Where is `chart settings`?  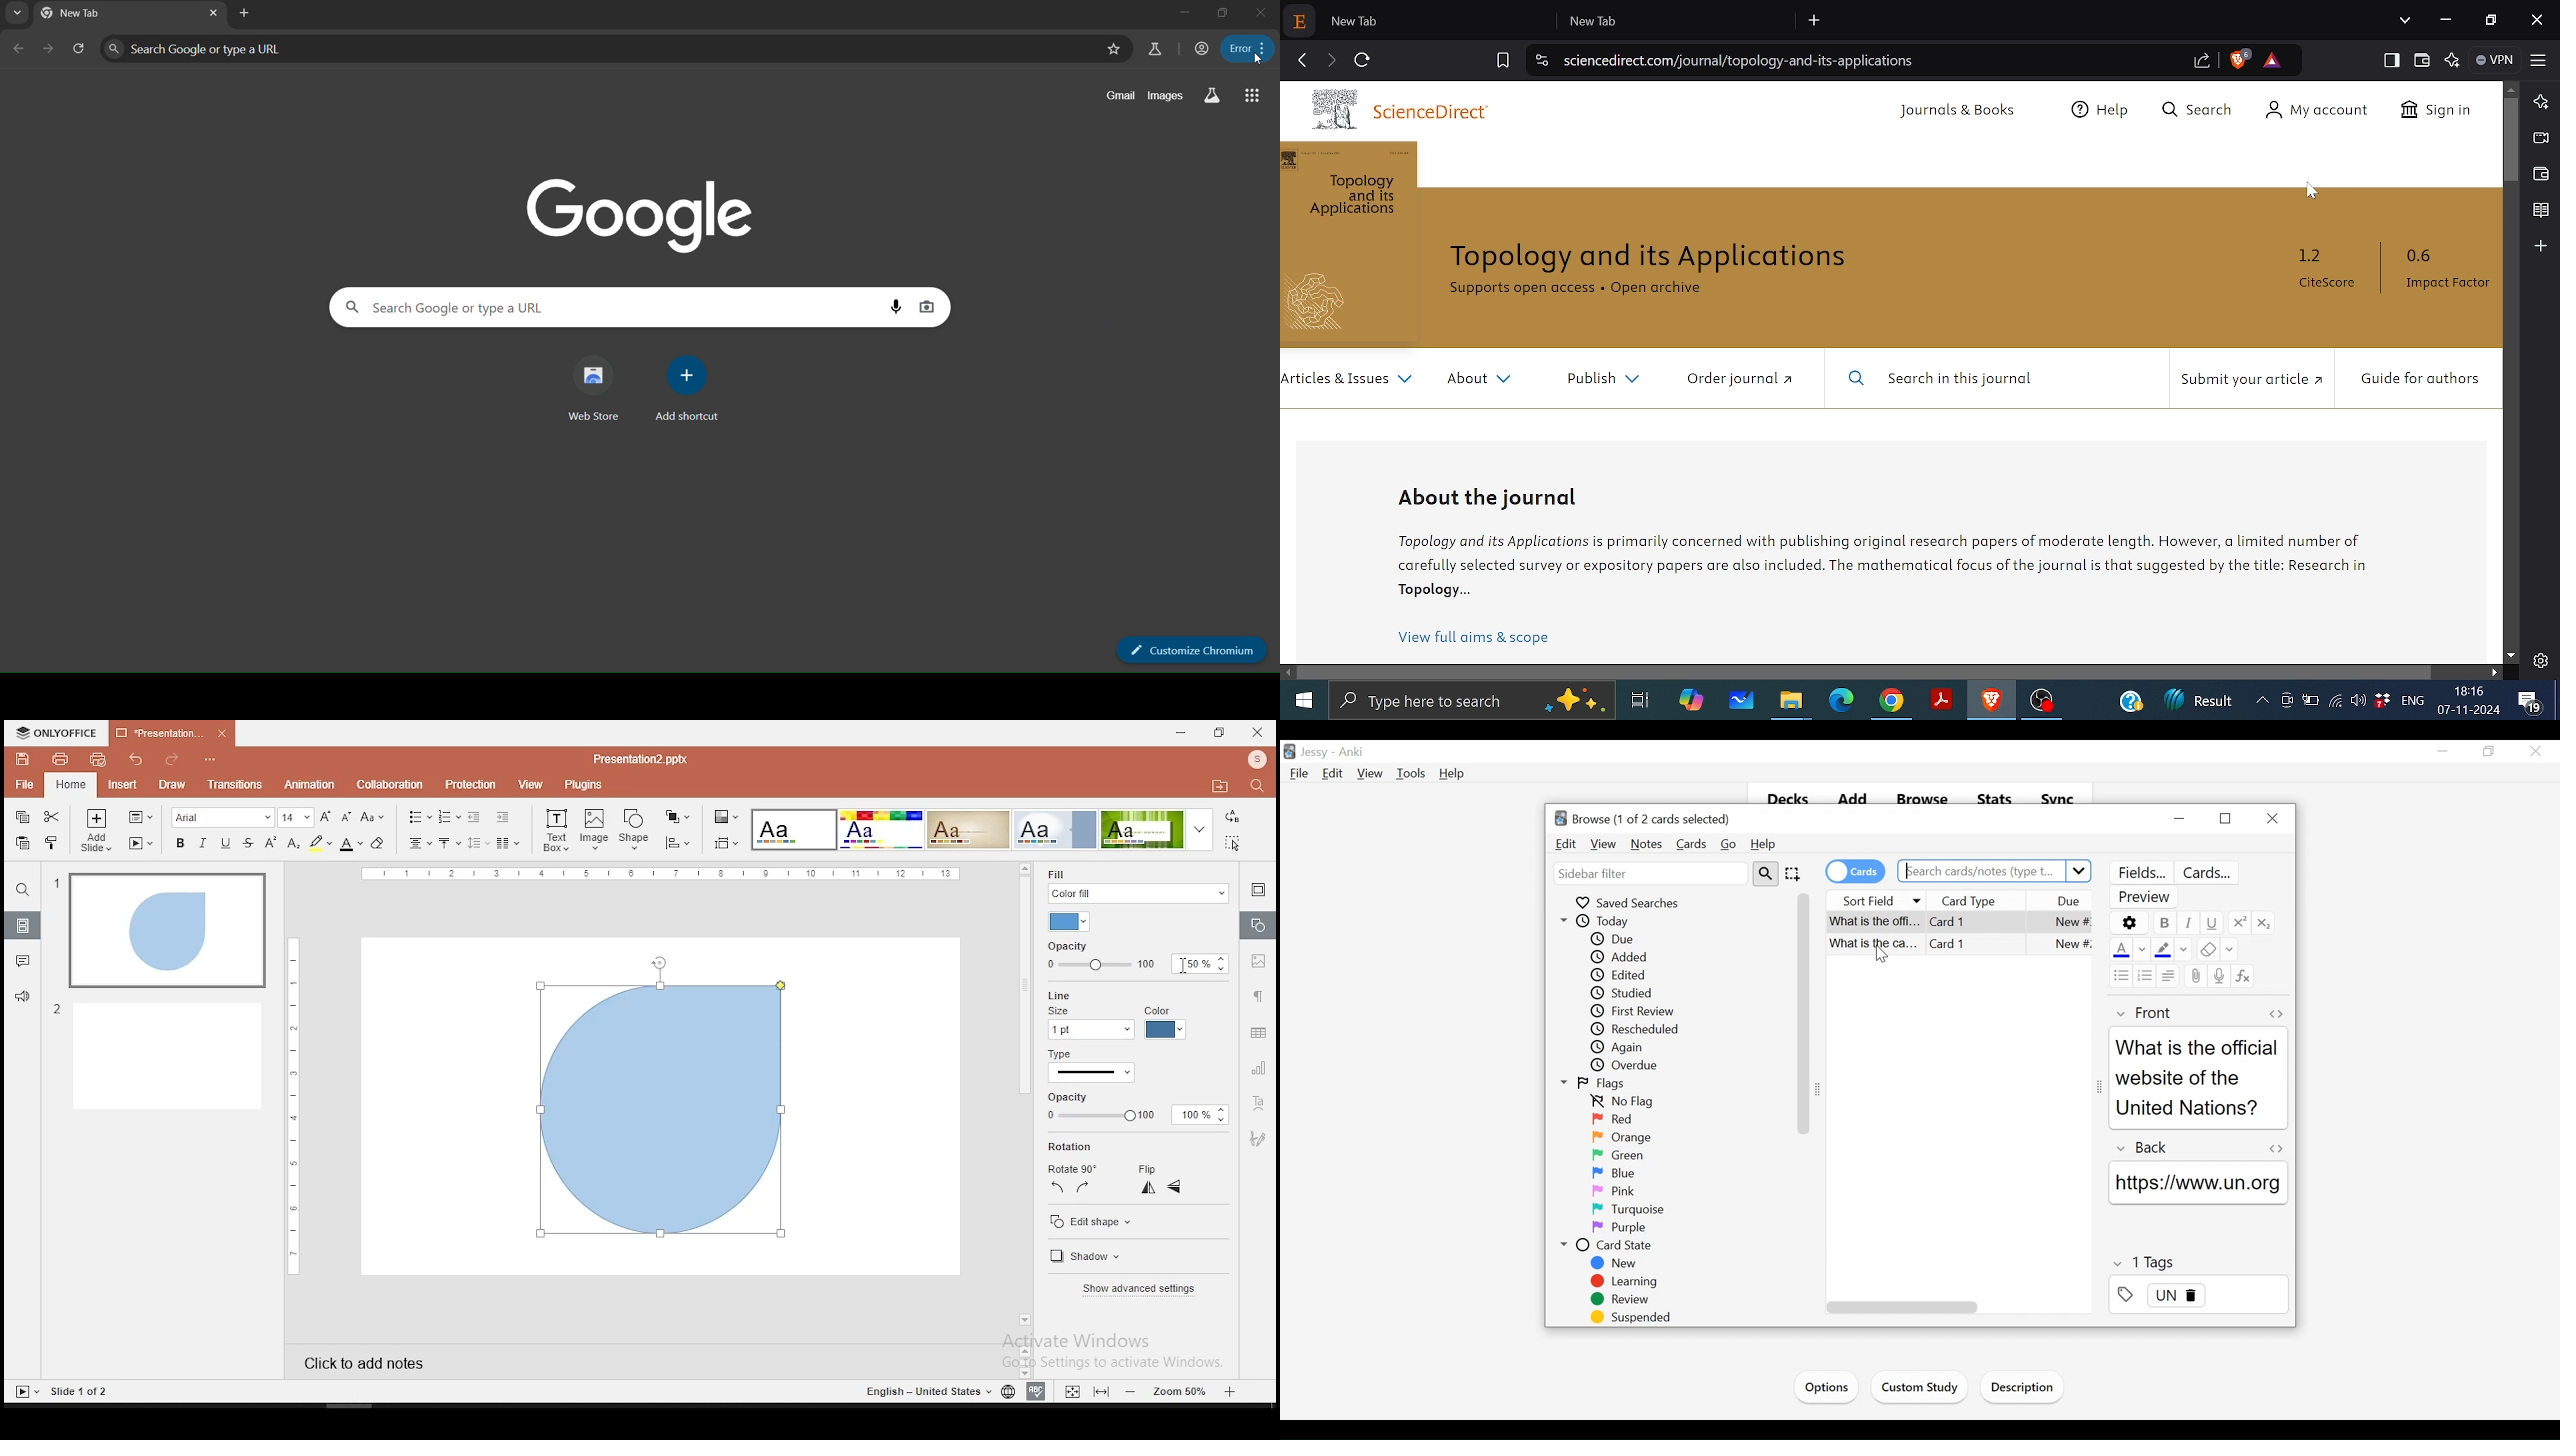 chart settings is located at coordinates (1257, 1069).